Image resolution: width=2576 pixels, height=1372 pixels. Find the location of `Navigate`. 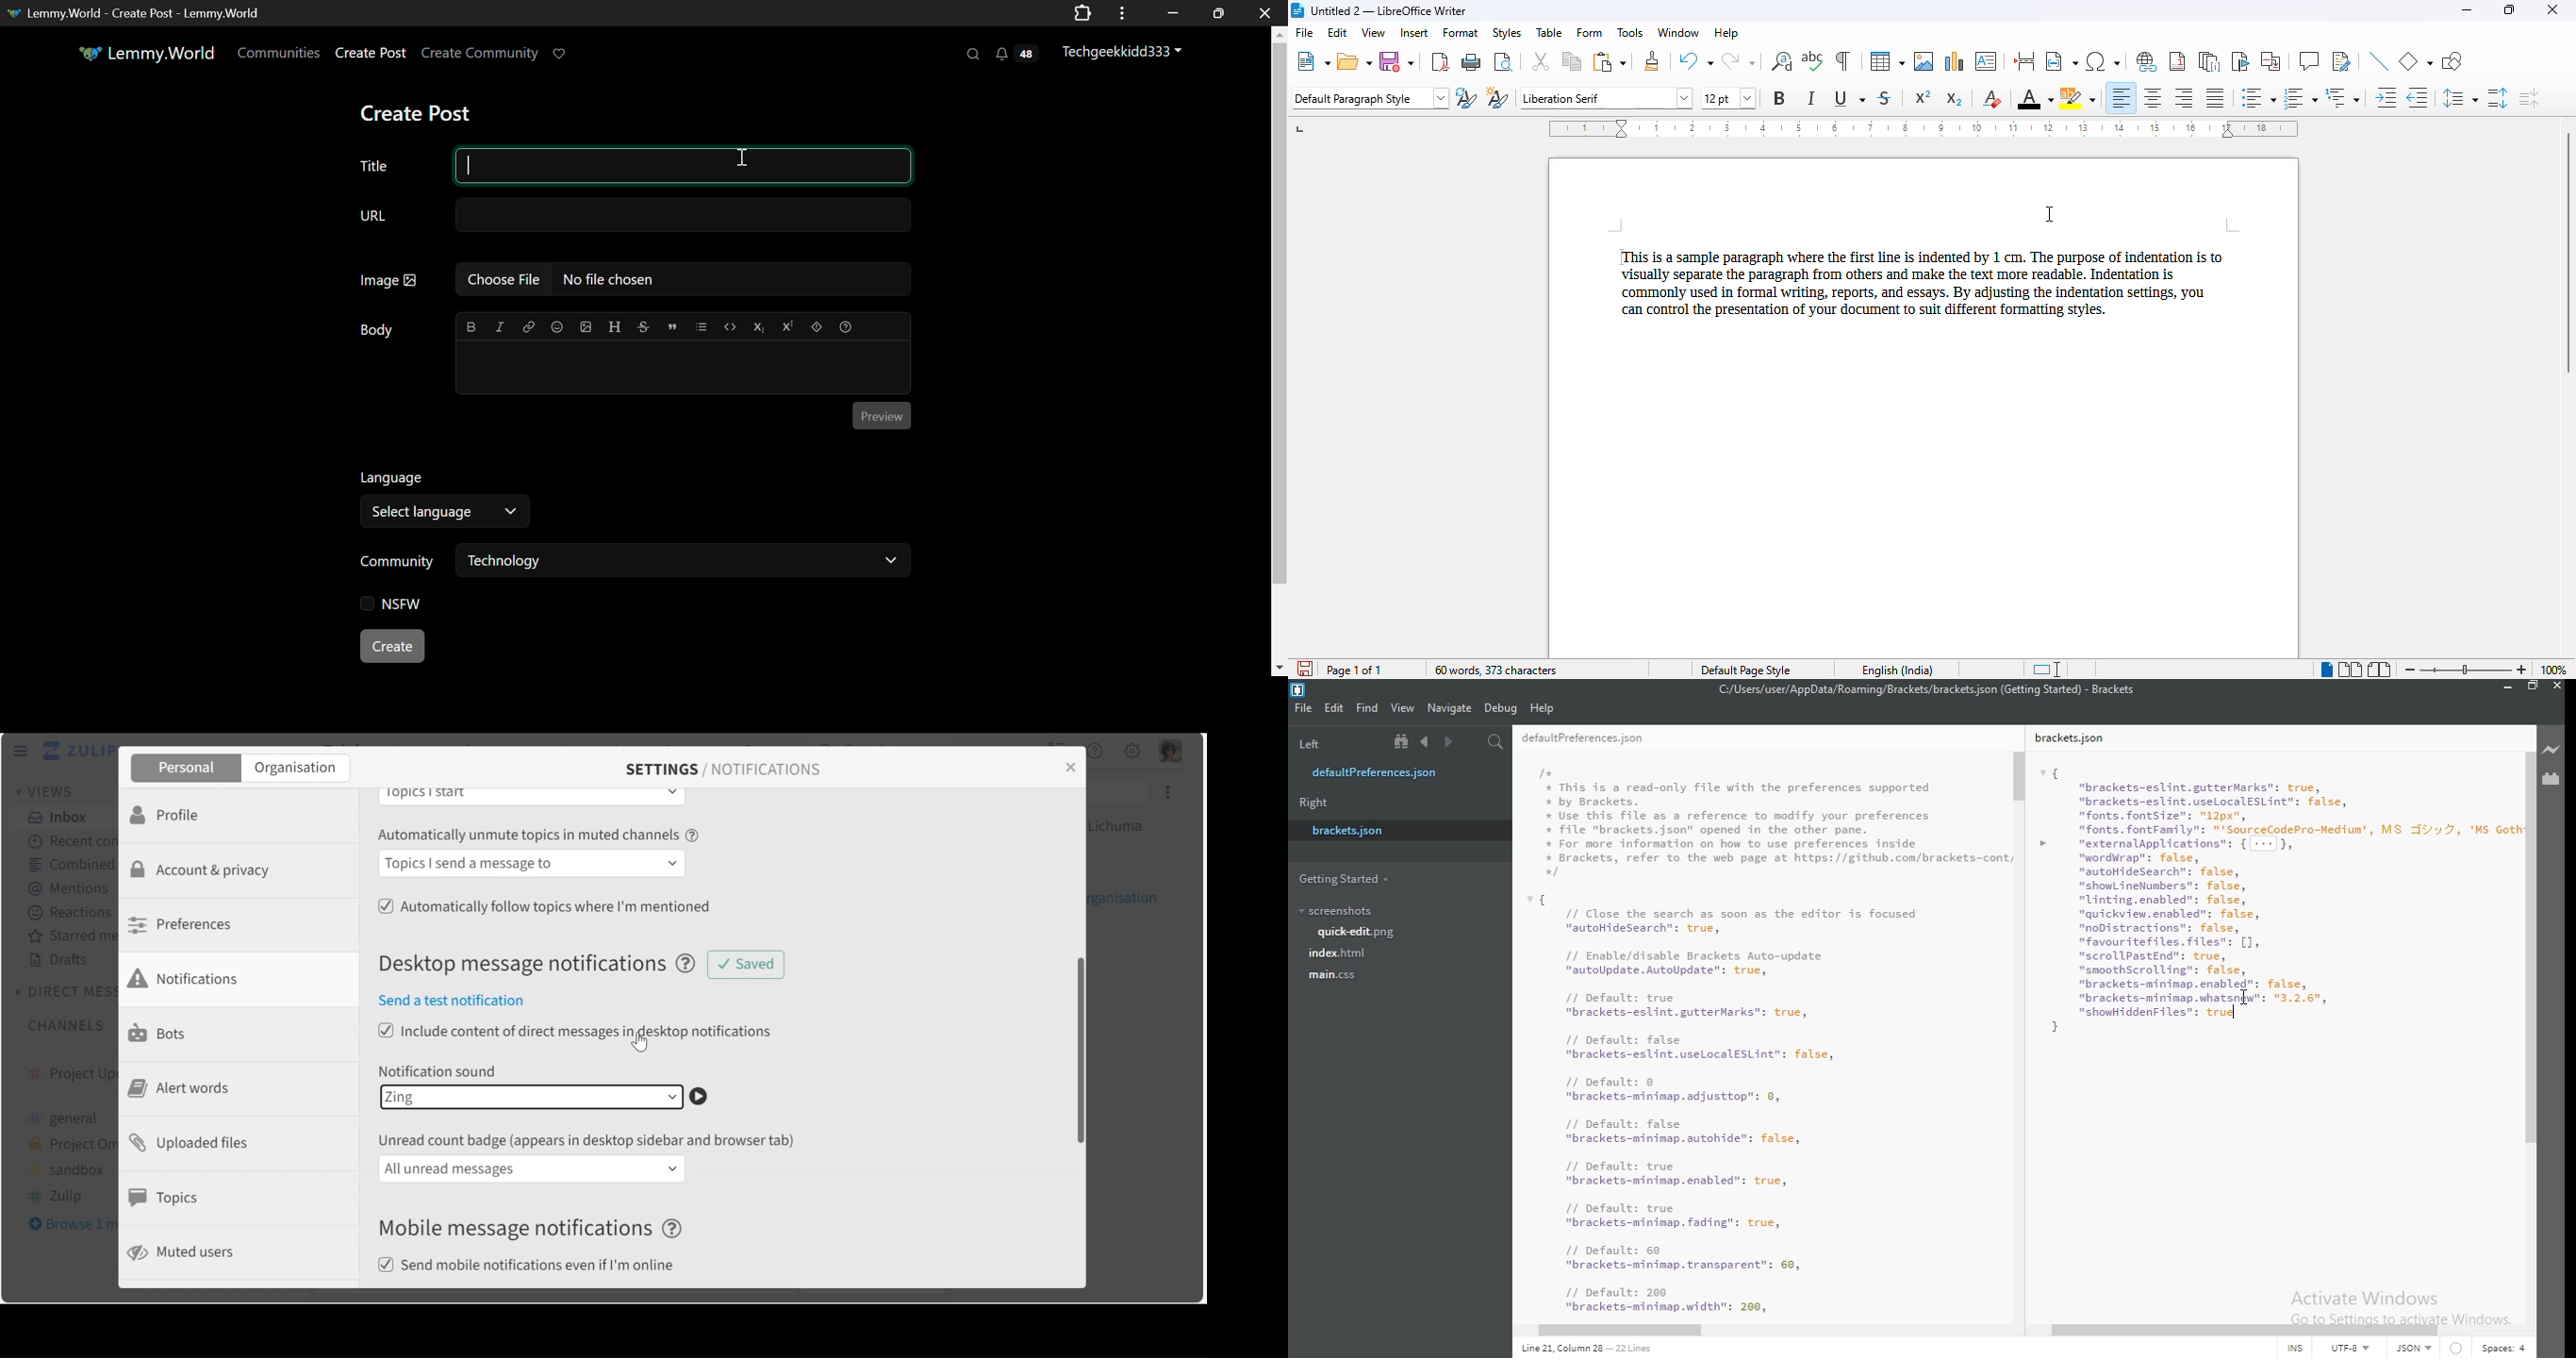

Navigate is located at coordinates (1451, 707).